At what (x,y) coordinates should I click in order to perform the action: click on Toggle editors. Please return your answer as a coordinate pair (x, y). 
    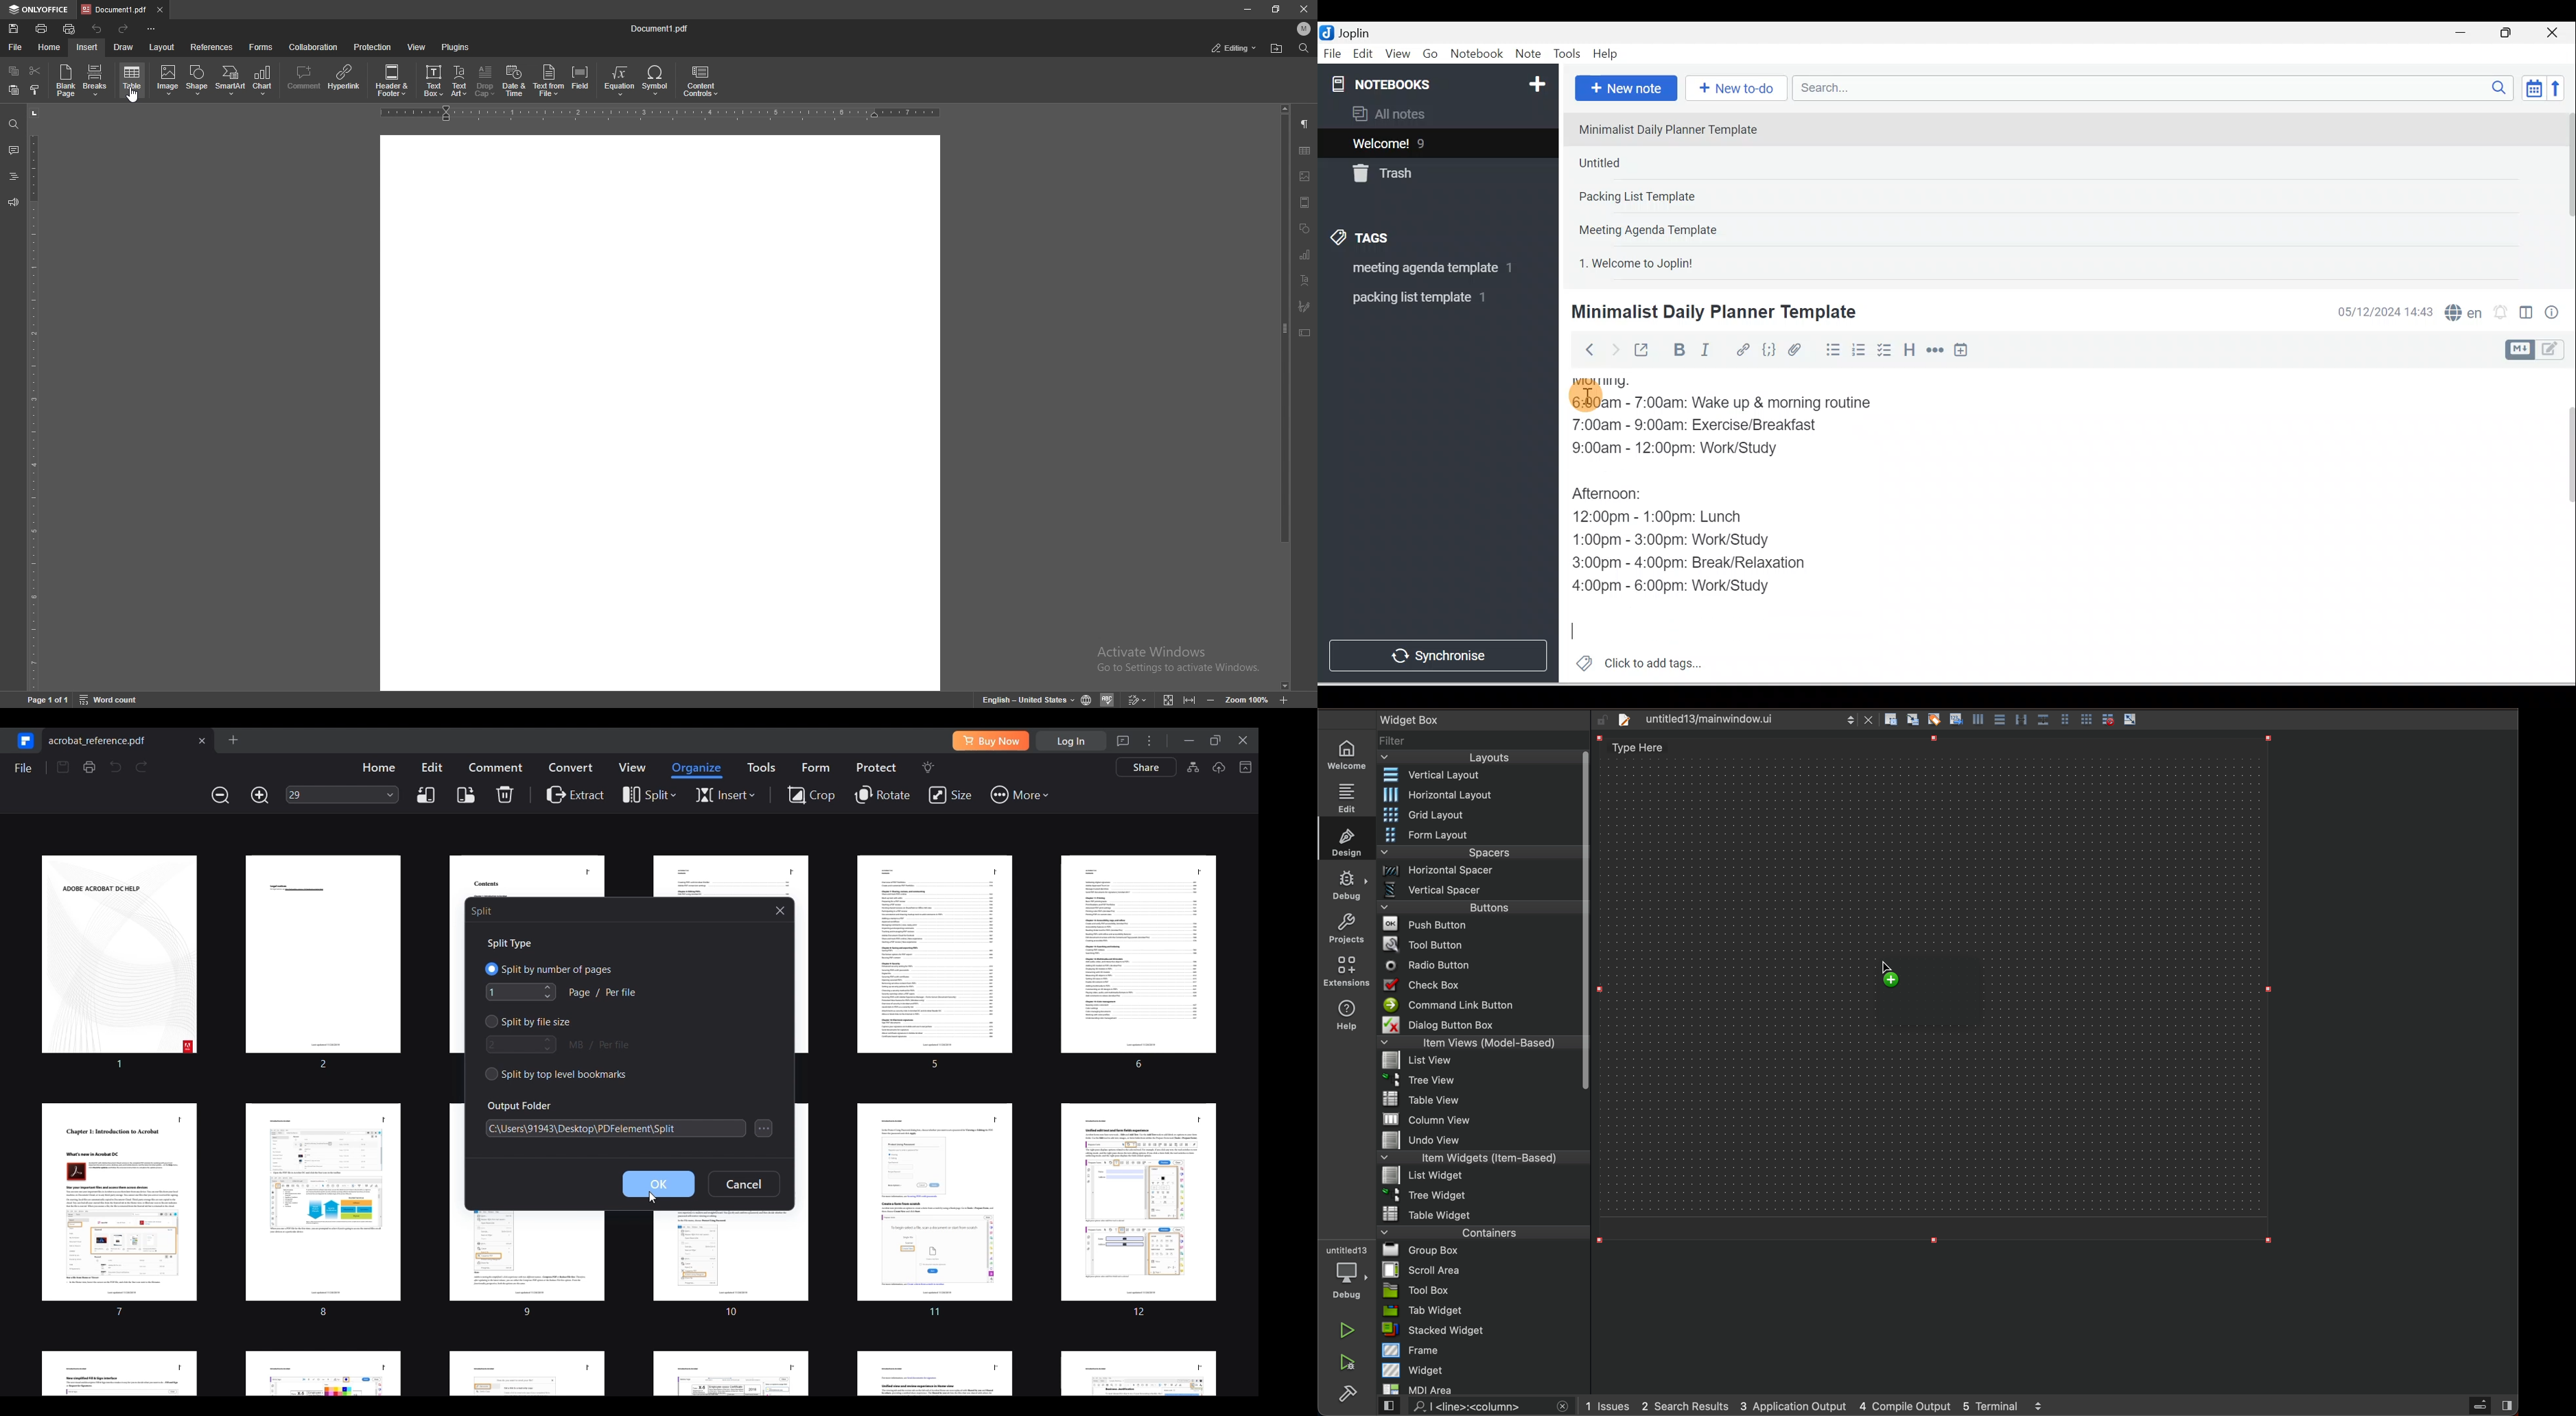
    Looking at the image, I should click on (2527, 315).